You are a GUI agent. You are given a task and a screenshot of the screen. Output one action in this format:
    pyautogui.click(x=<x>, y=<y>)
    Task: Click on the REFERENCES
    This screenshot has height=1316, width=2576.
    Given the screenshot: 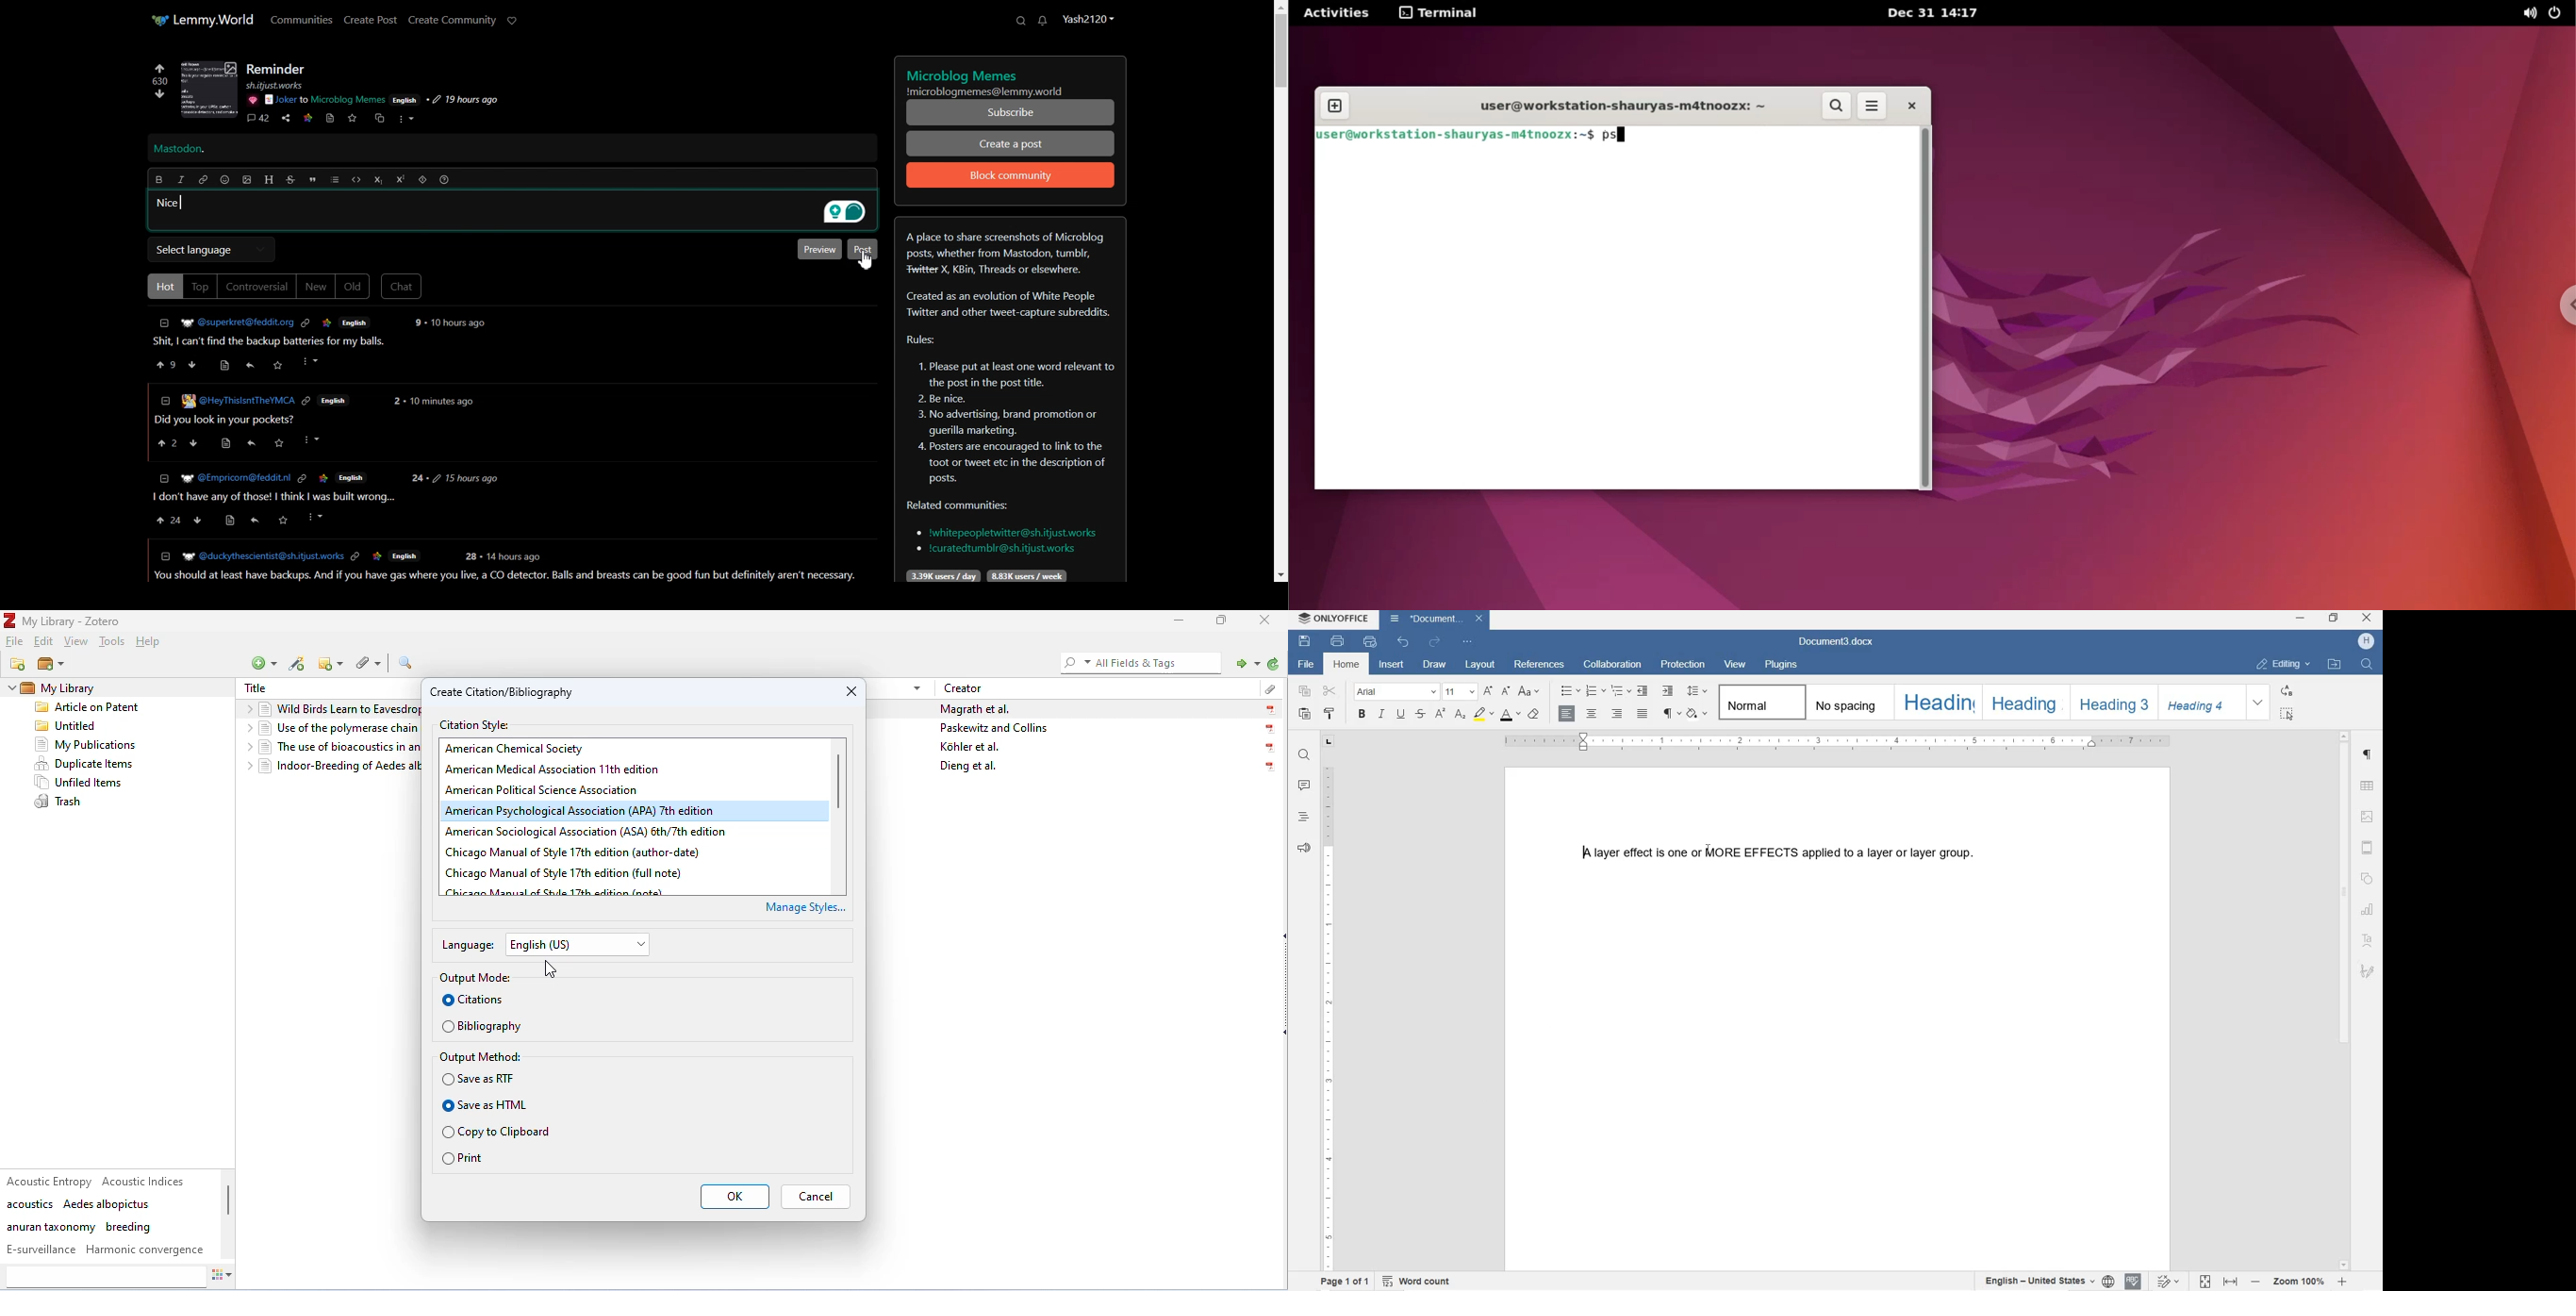 What is the action you would take?
    pyautogui.click(x=1541, y=666)
    